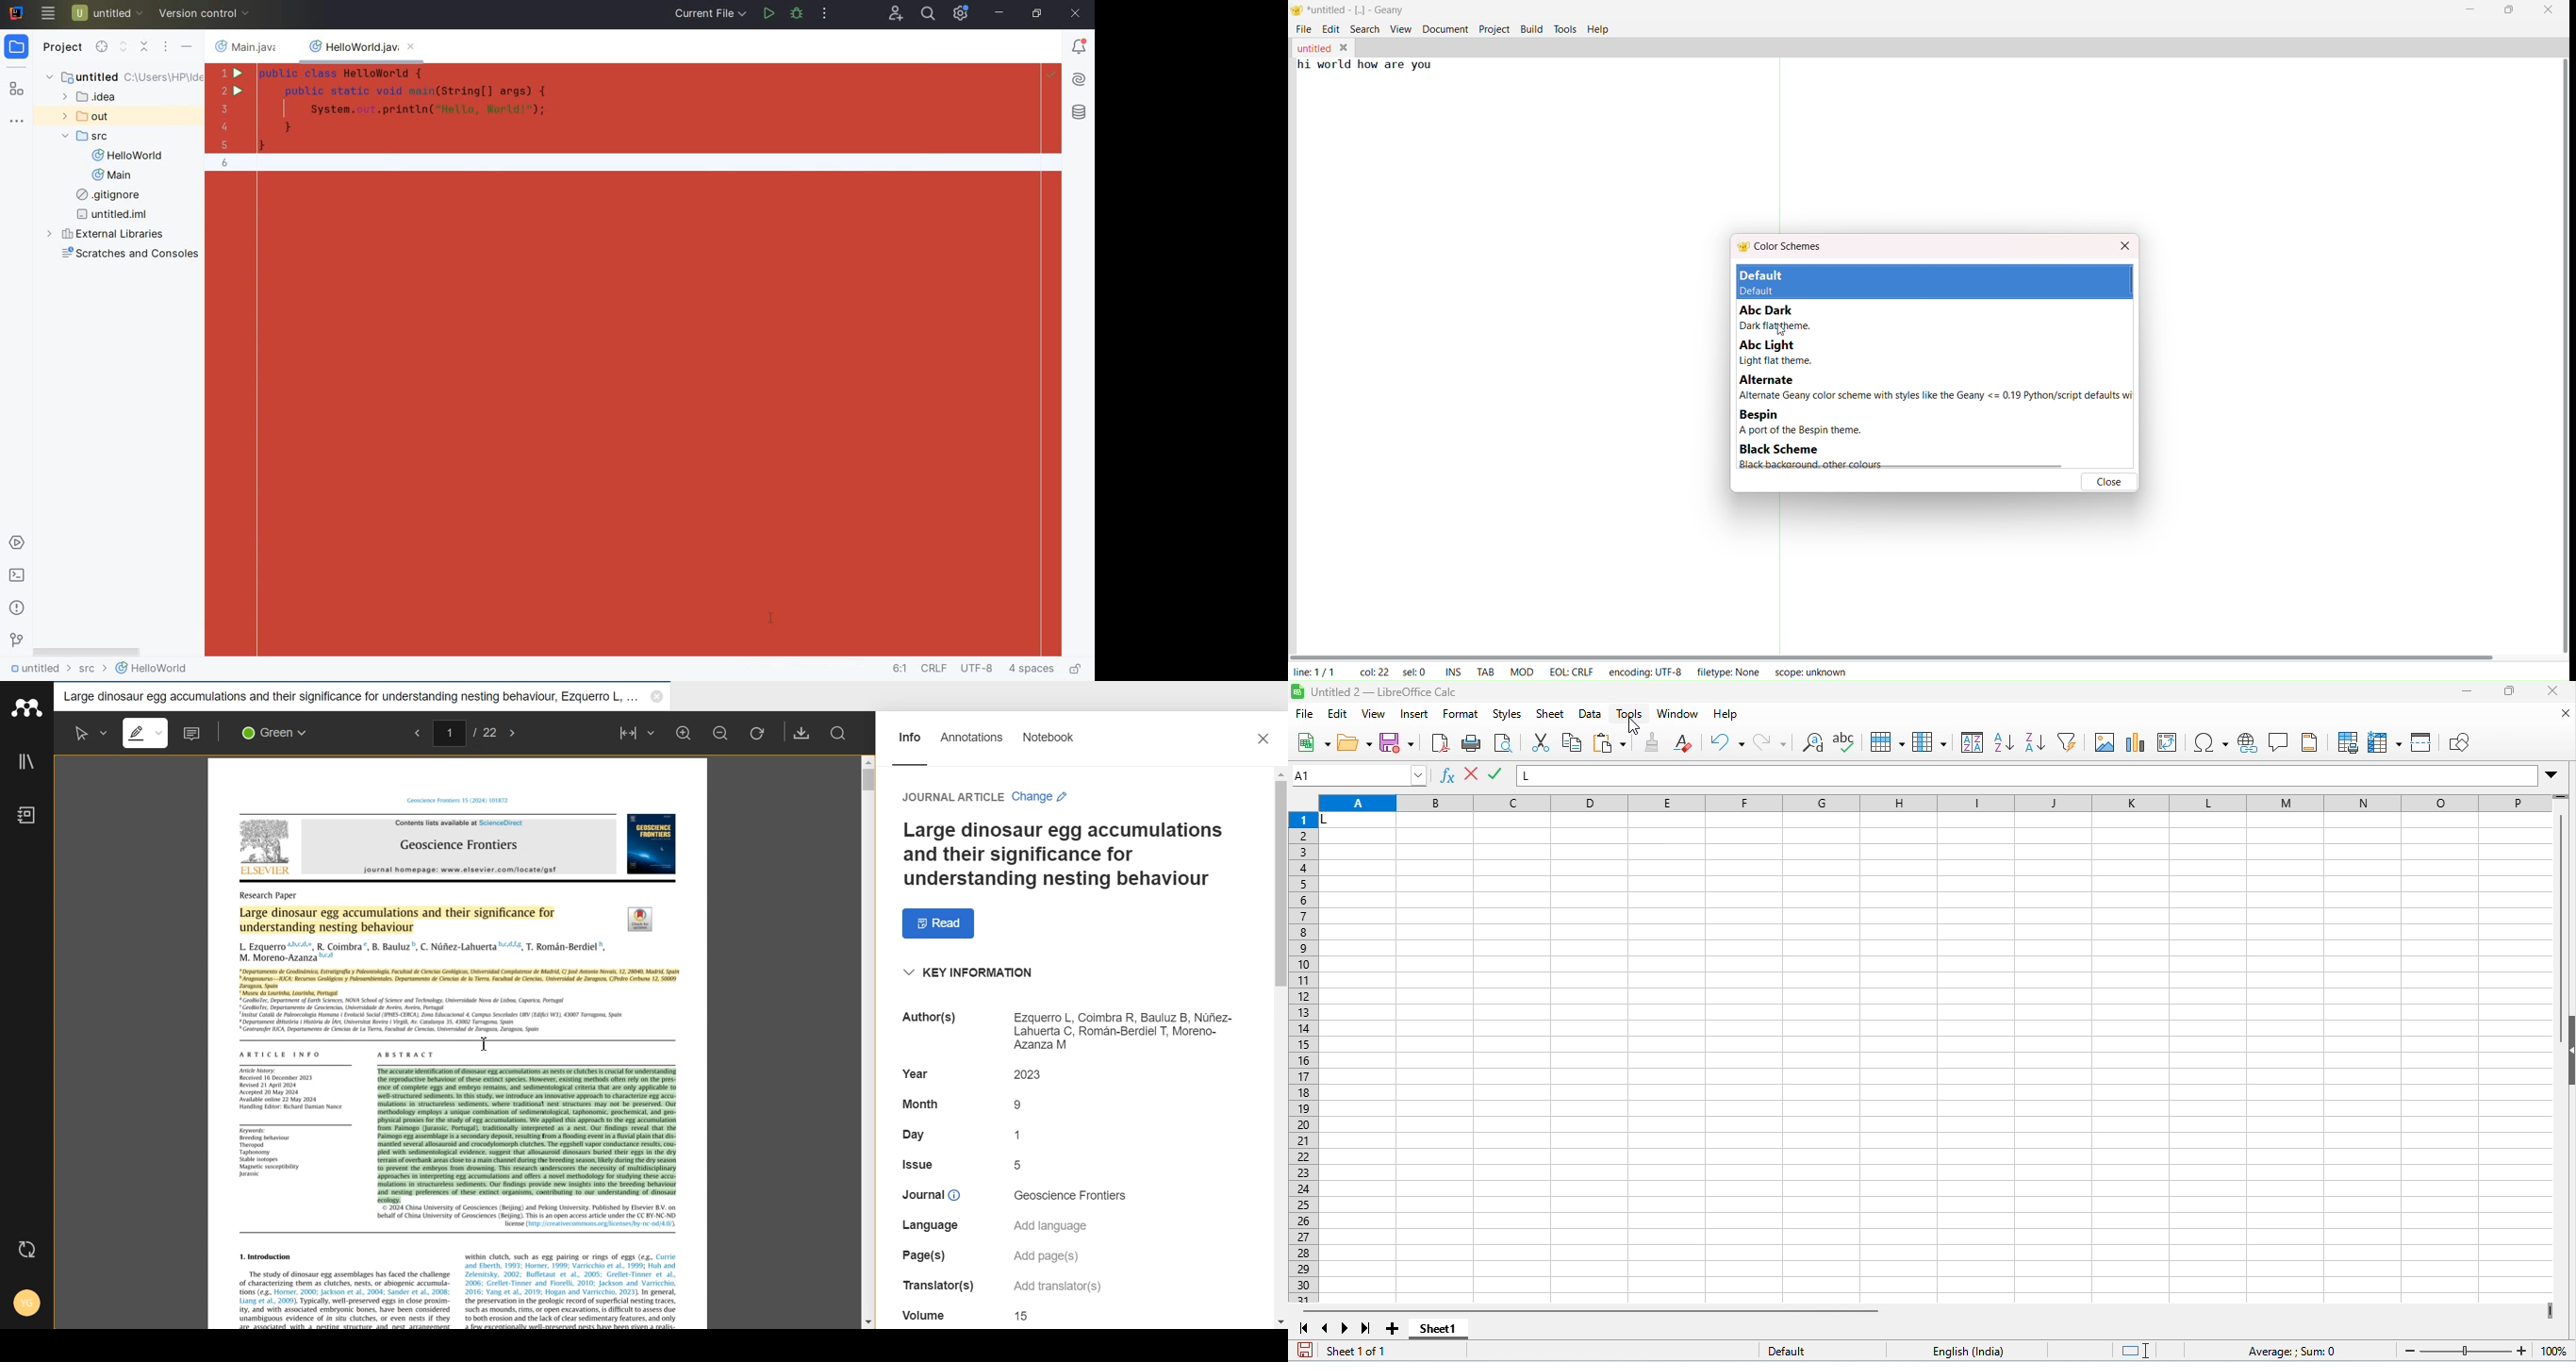 Image resolution: width=2576 pixels, height=1372 pixels. What do you see at coordinates (1313, 744) in the screenshot?
I see `new` at bounding box center [1313, 744].